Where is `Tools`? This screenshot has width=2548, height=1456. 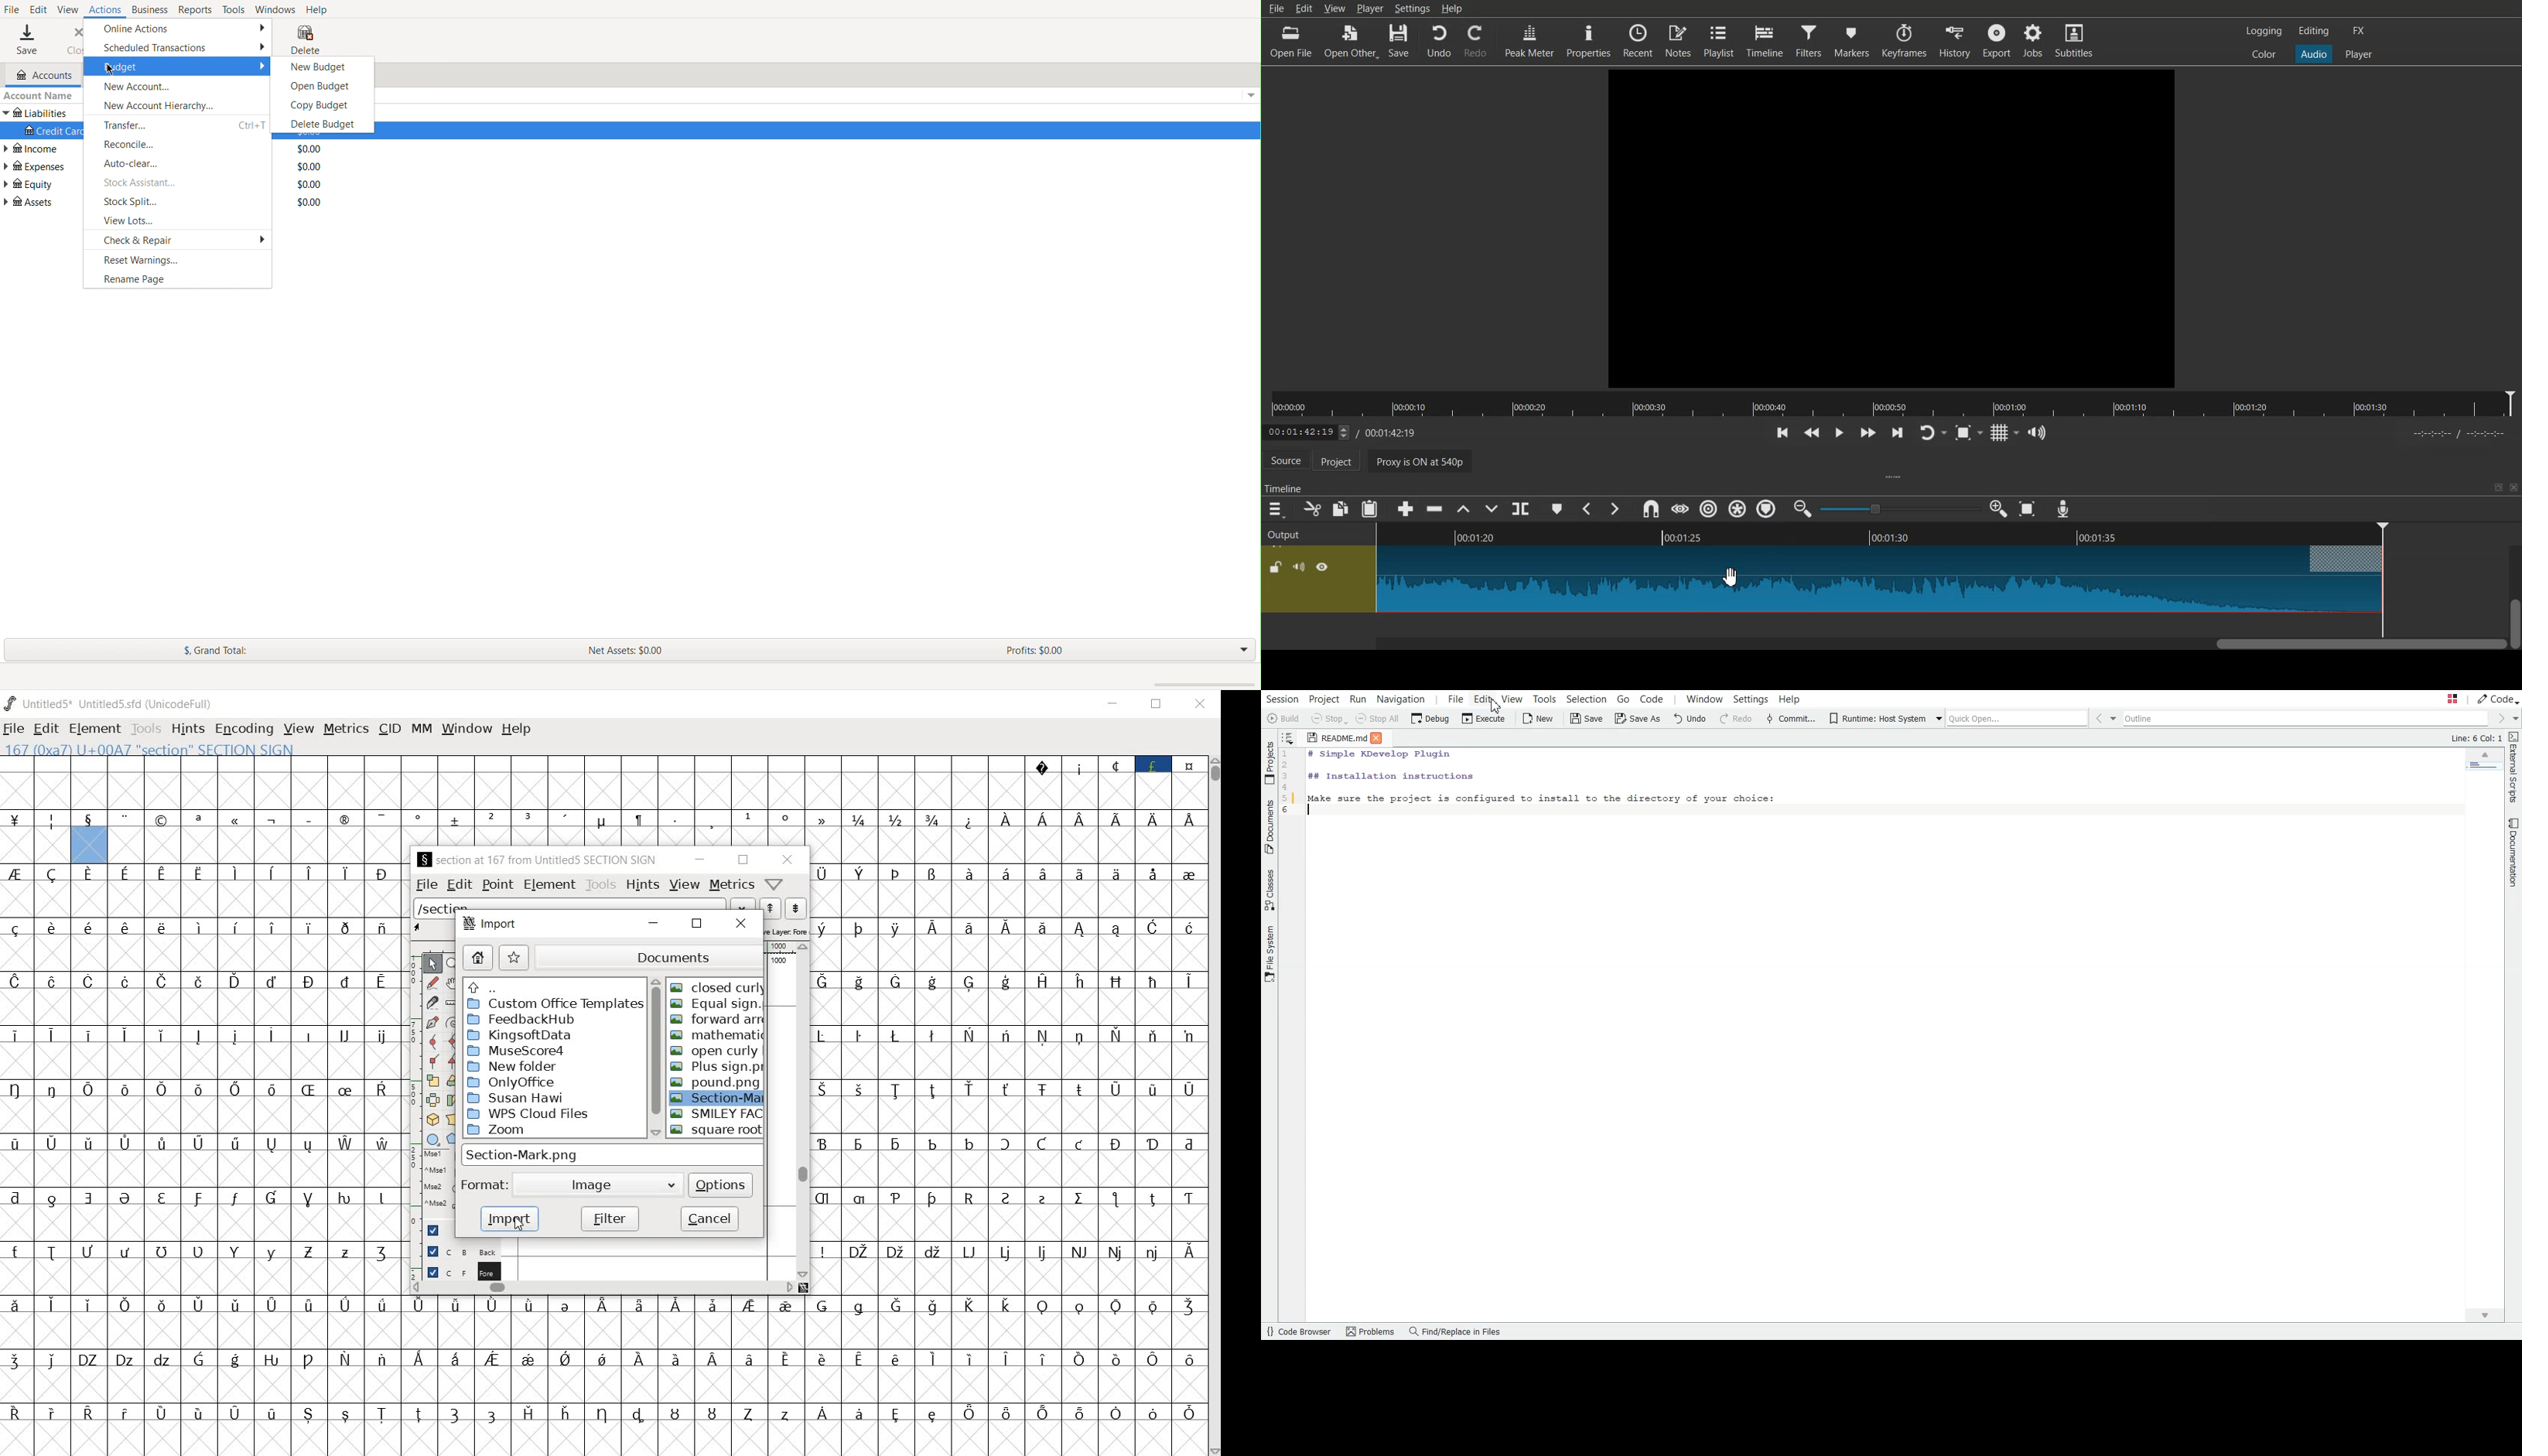 Tools is located at coordinates (235, 9).